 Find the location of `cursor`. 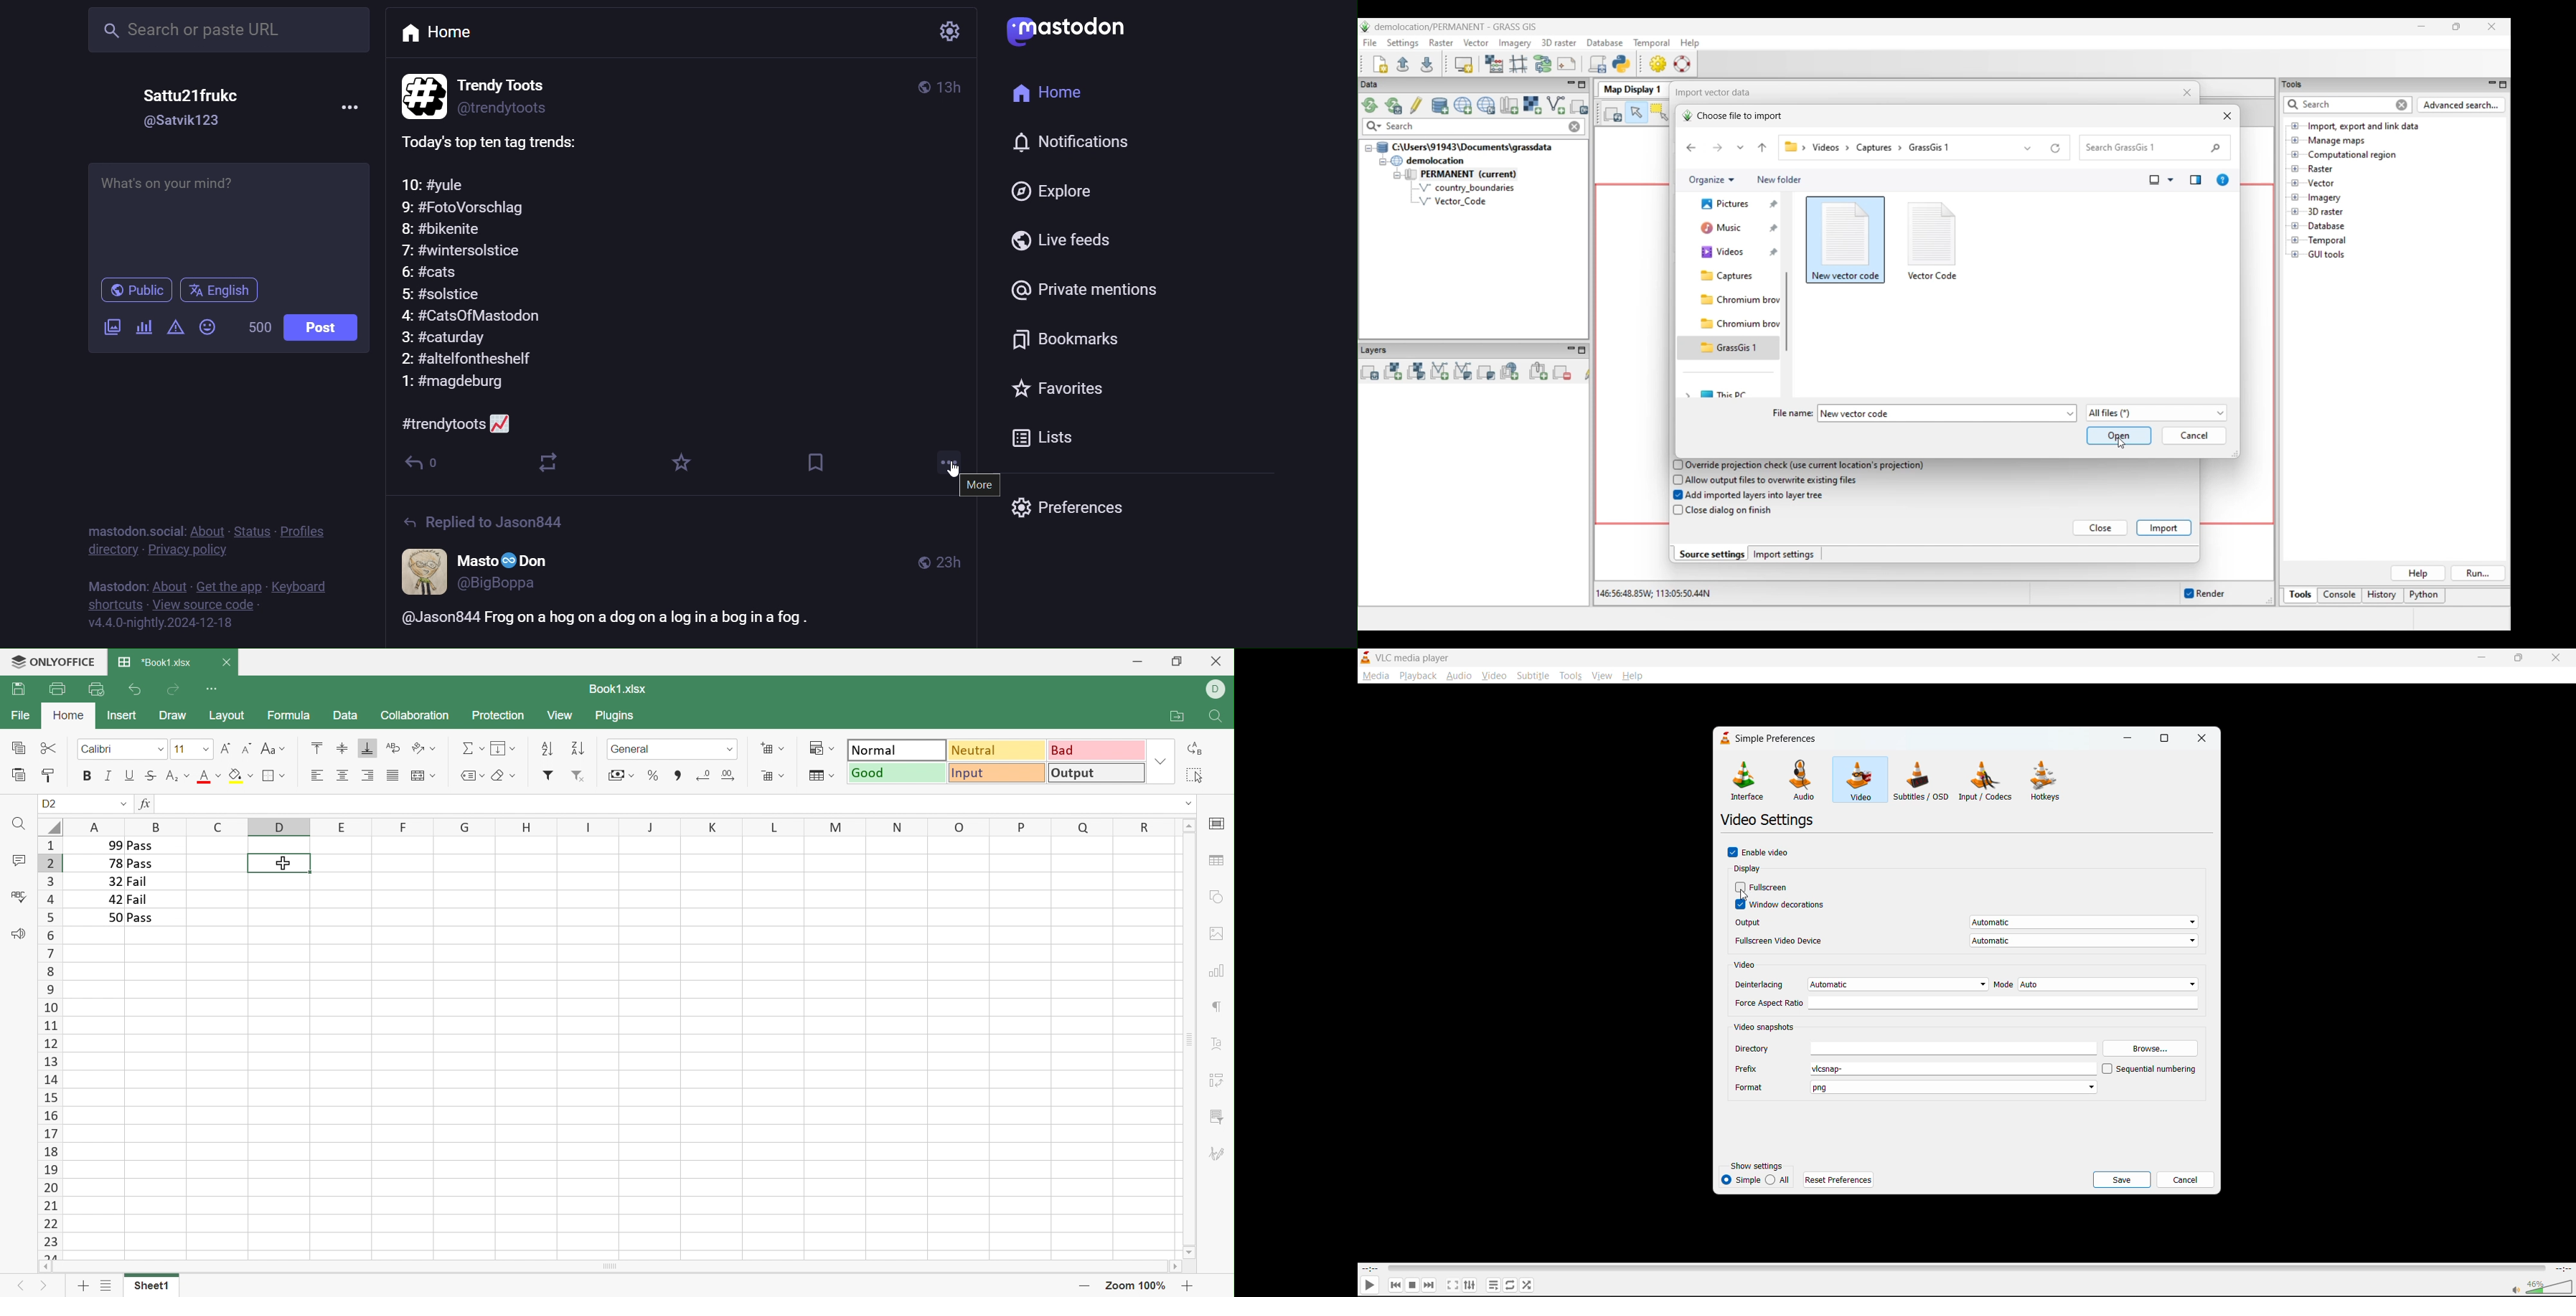

cursor is located at coordinates (1744, 897).